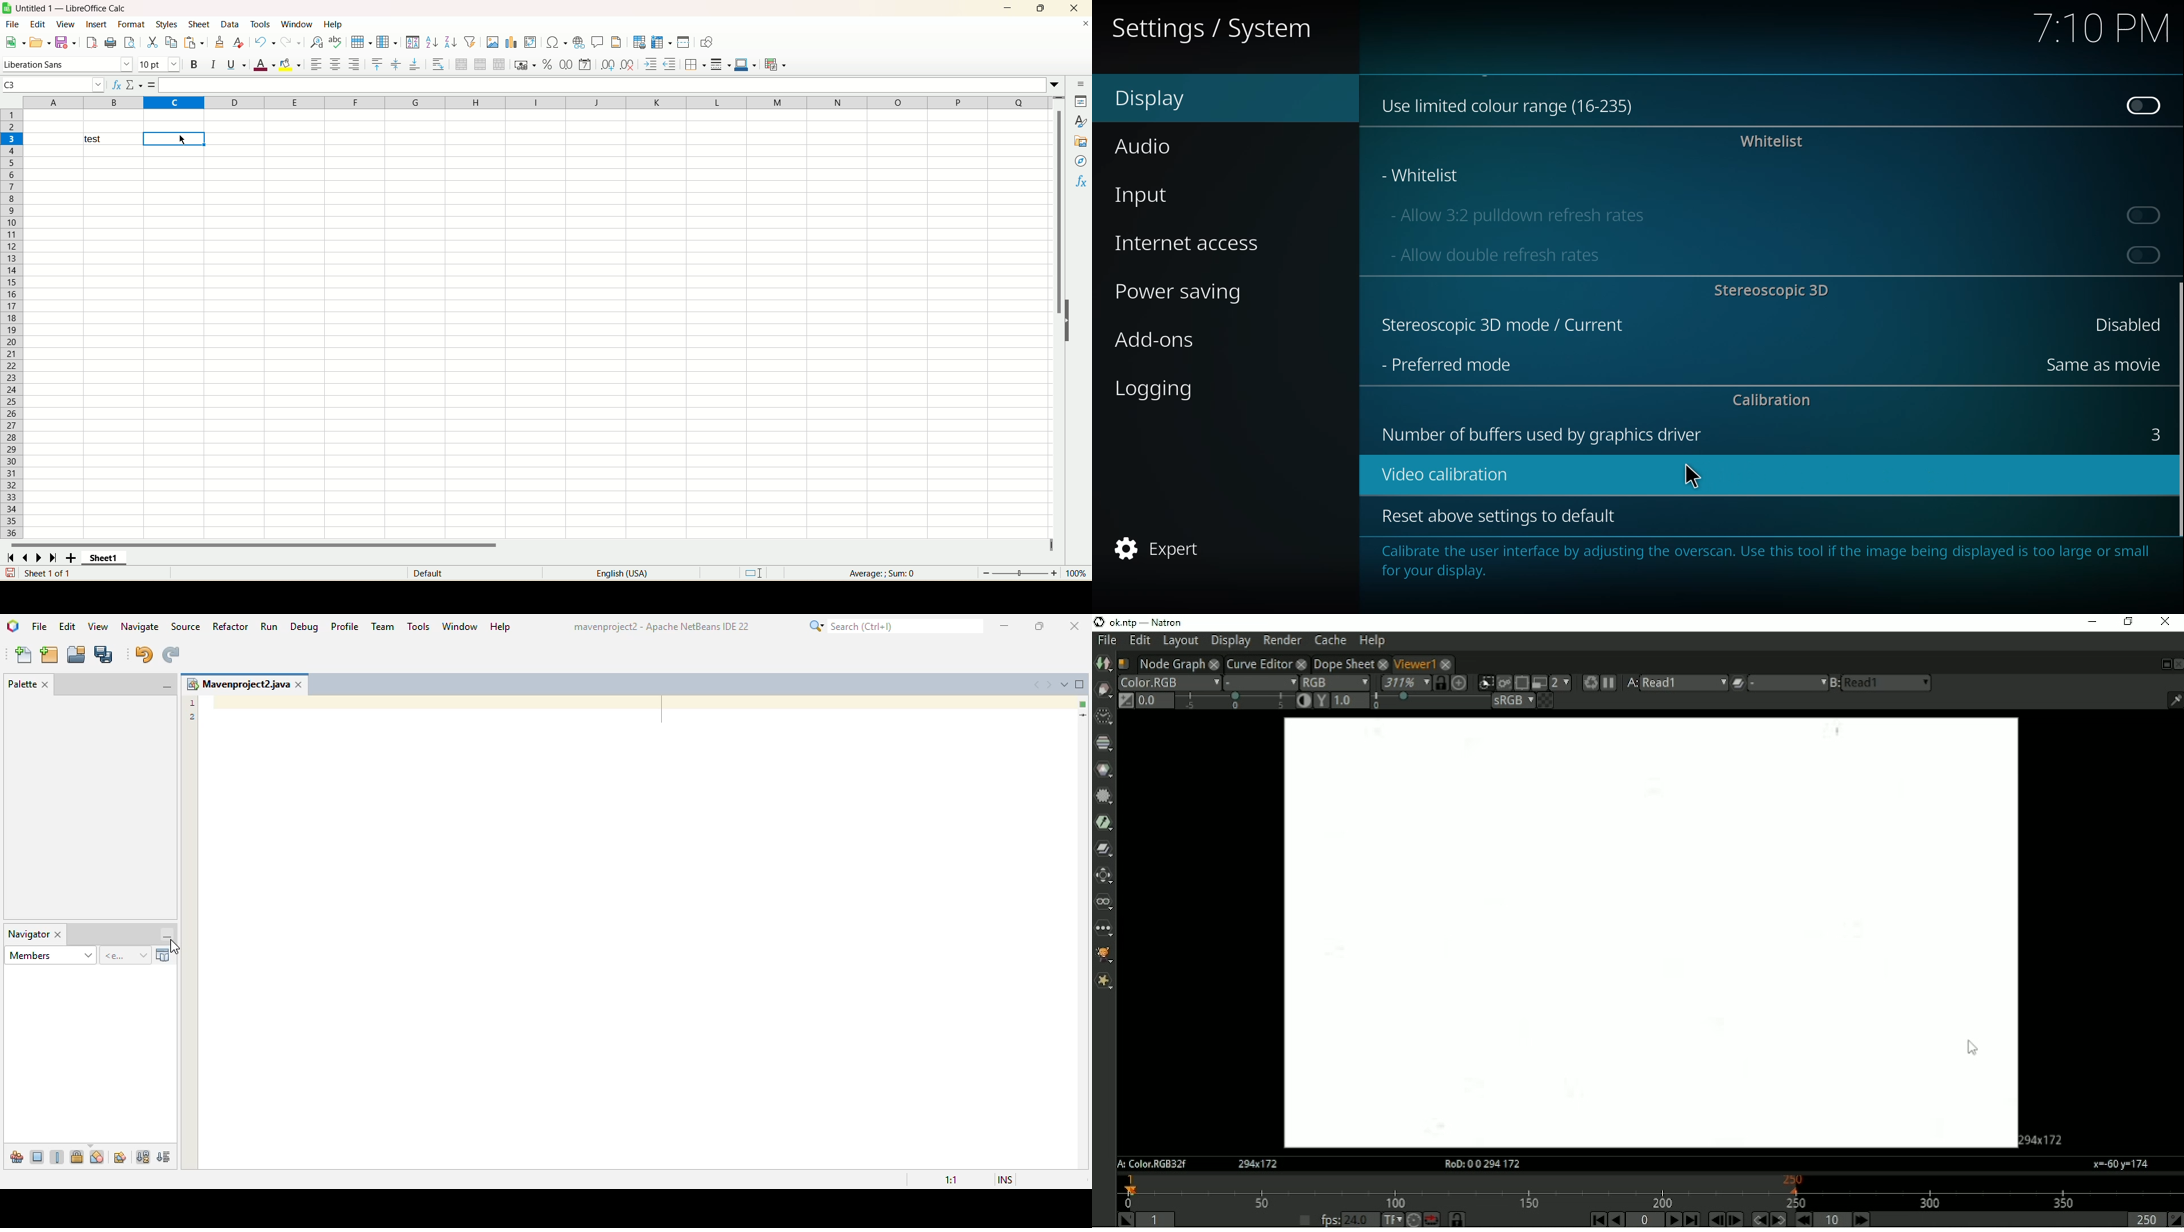 The height and width of the screenshot is (1232, 2184). I want to click on insert symbol, so click(556, 43).